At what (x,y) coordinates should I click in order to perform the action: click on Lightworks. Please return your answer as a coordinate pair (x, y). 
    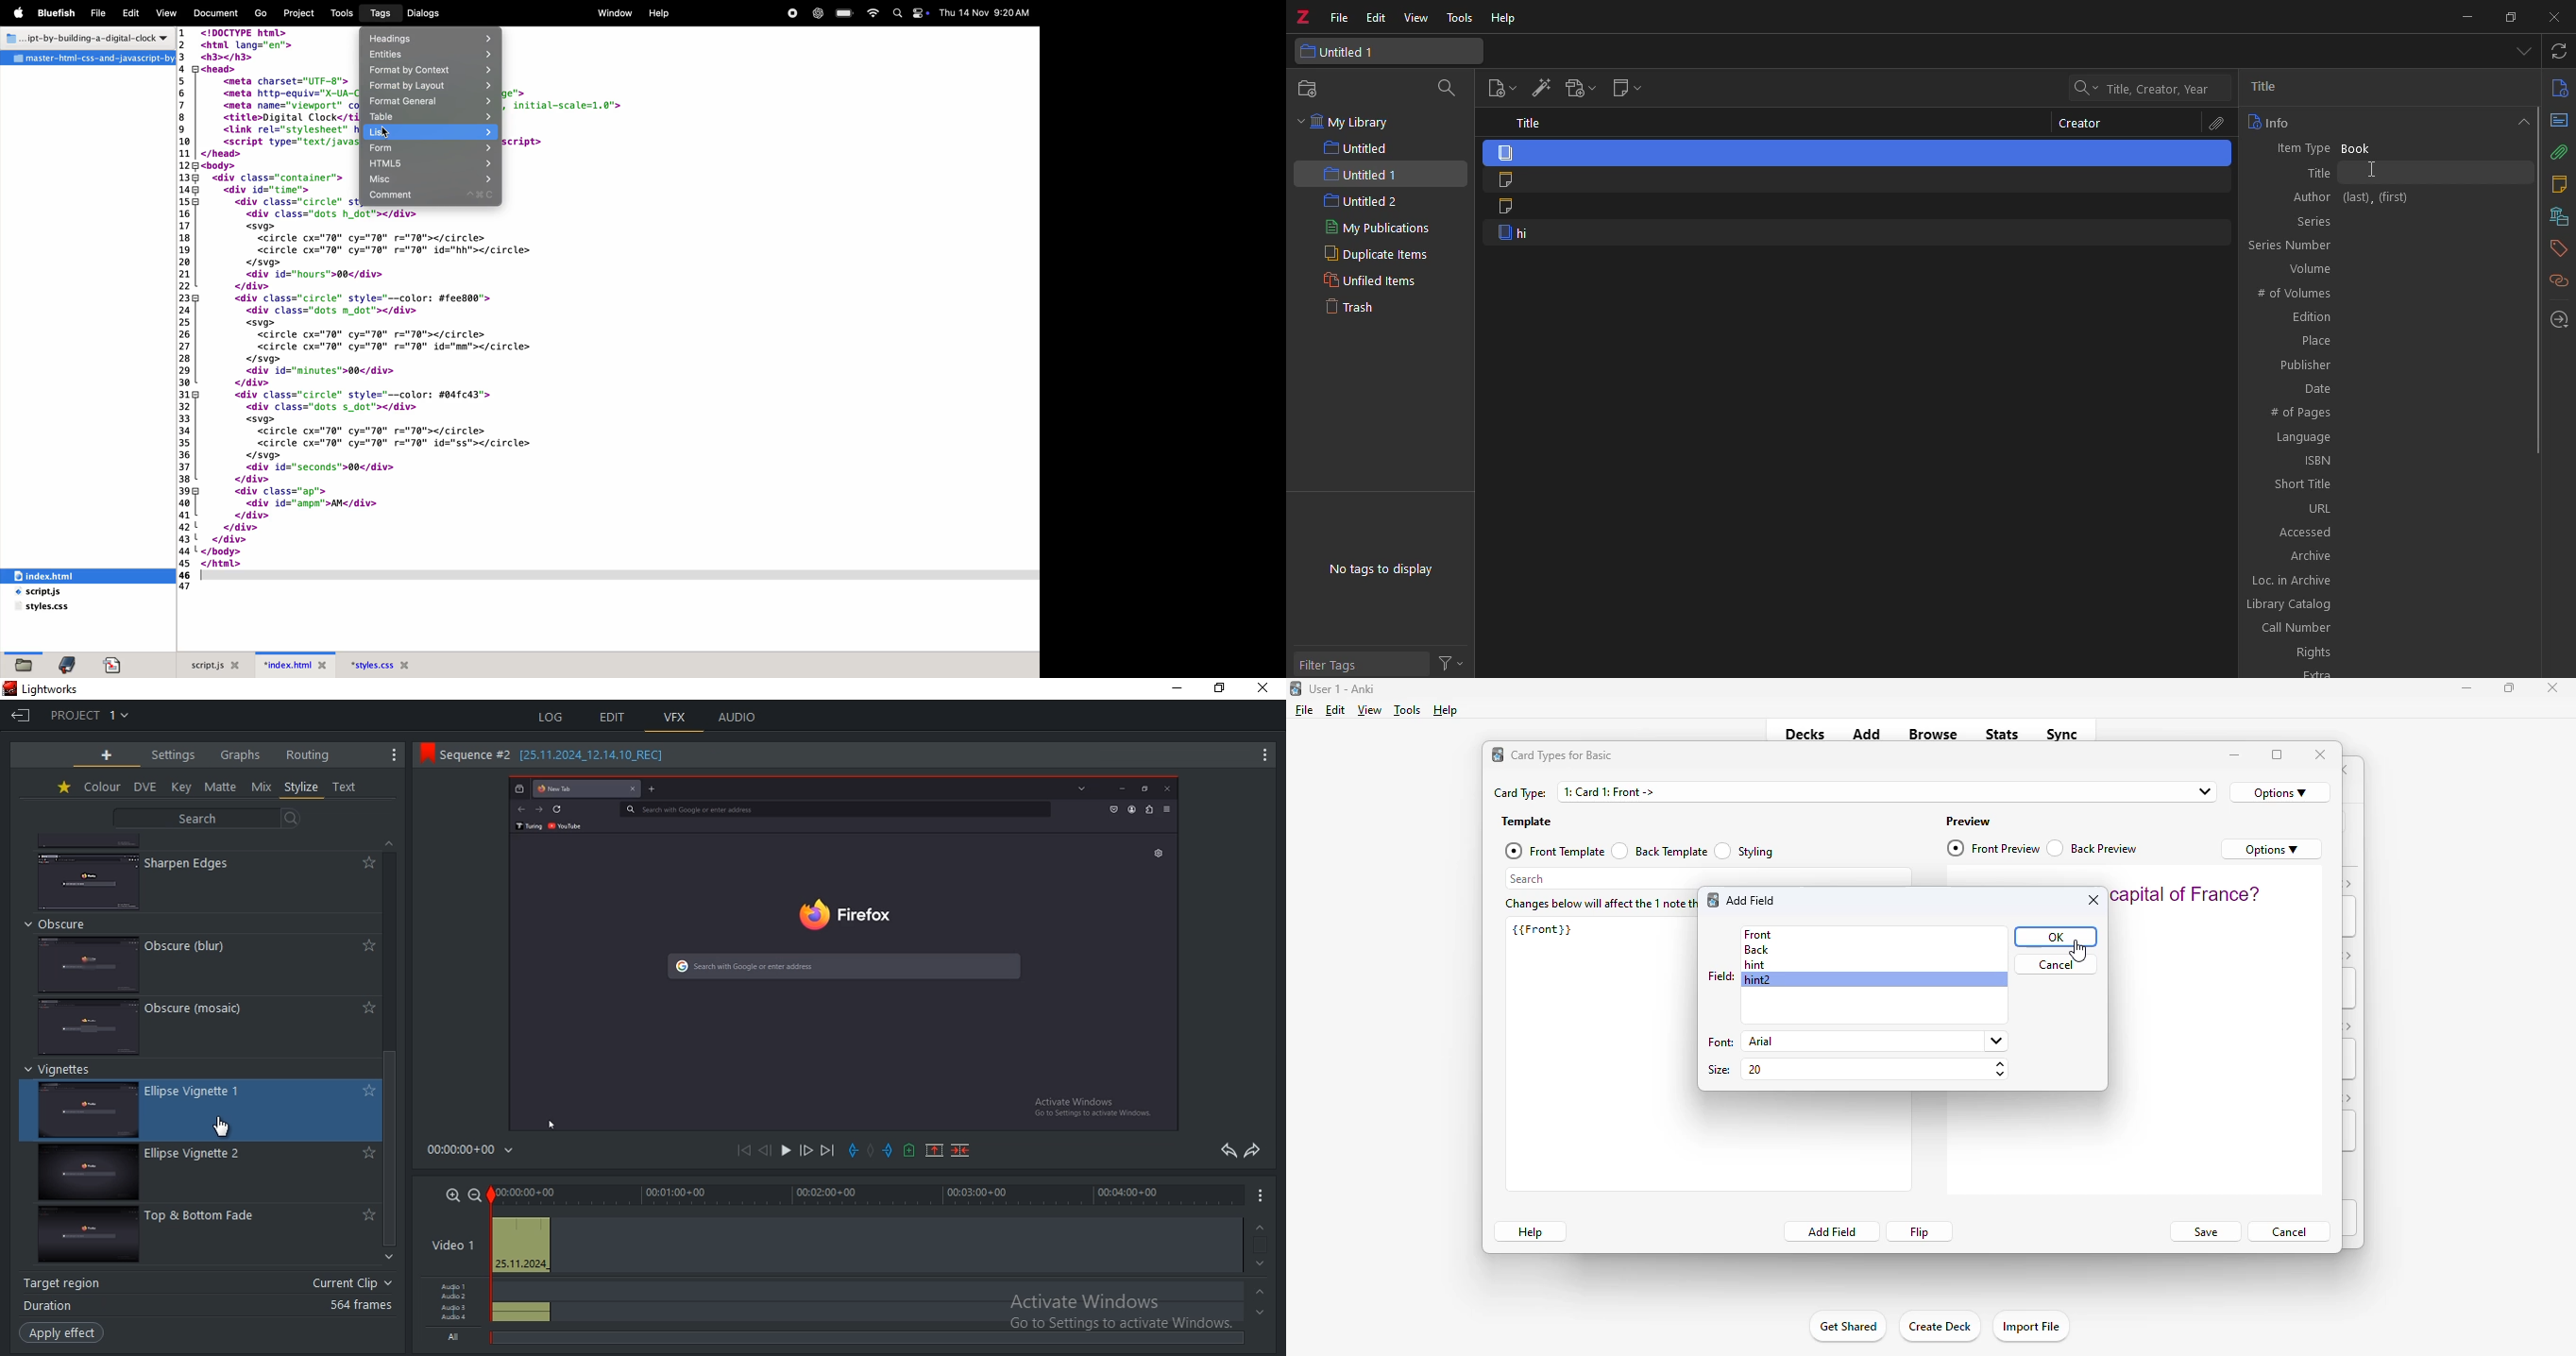
    Looking at the image, I should click on (59, 687).